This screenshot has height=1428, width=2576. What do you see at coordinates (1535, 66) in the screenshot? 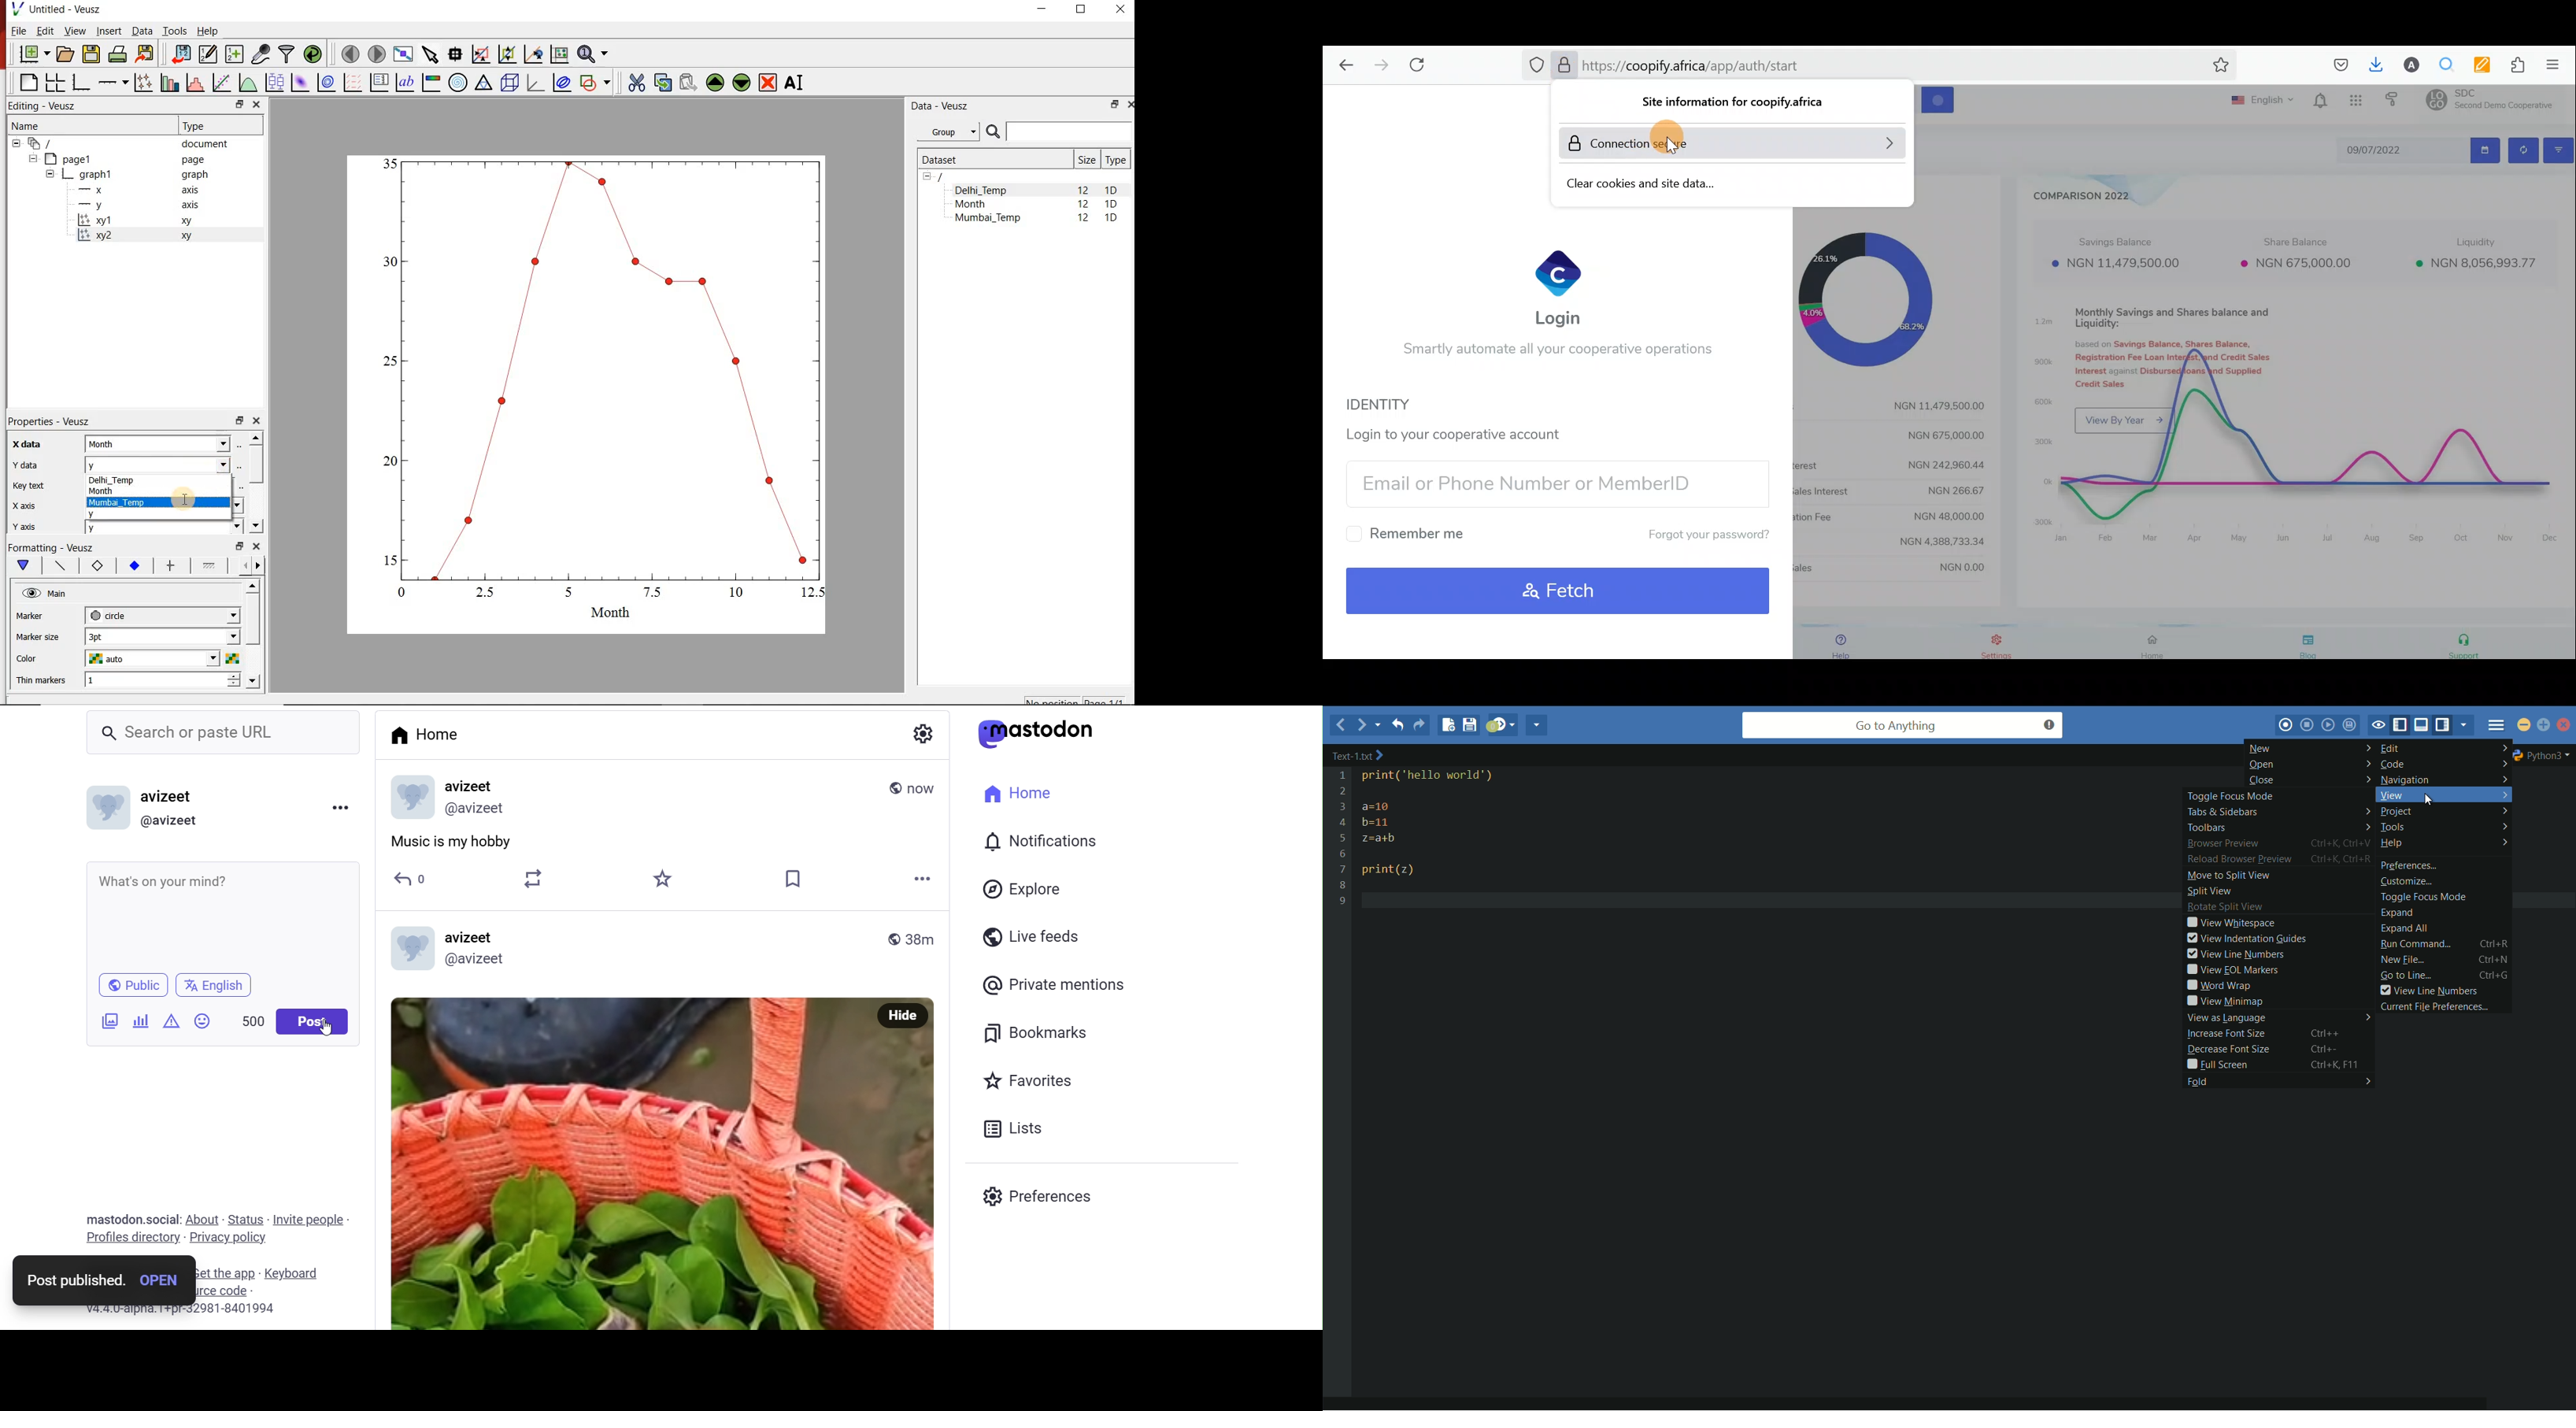
I see `No trackers detected` at bounding box center [1535, 66].